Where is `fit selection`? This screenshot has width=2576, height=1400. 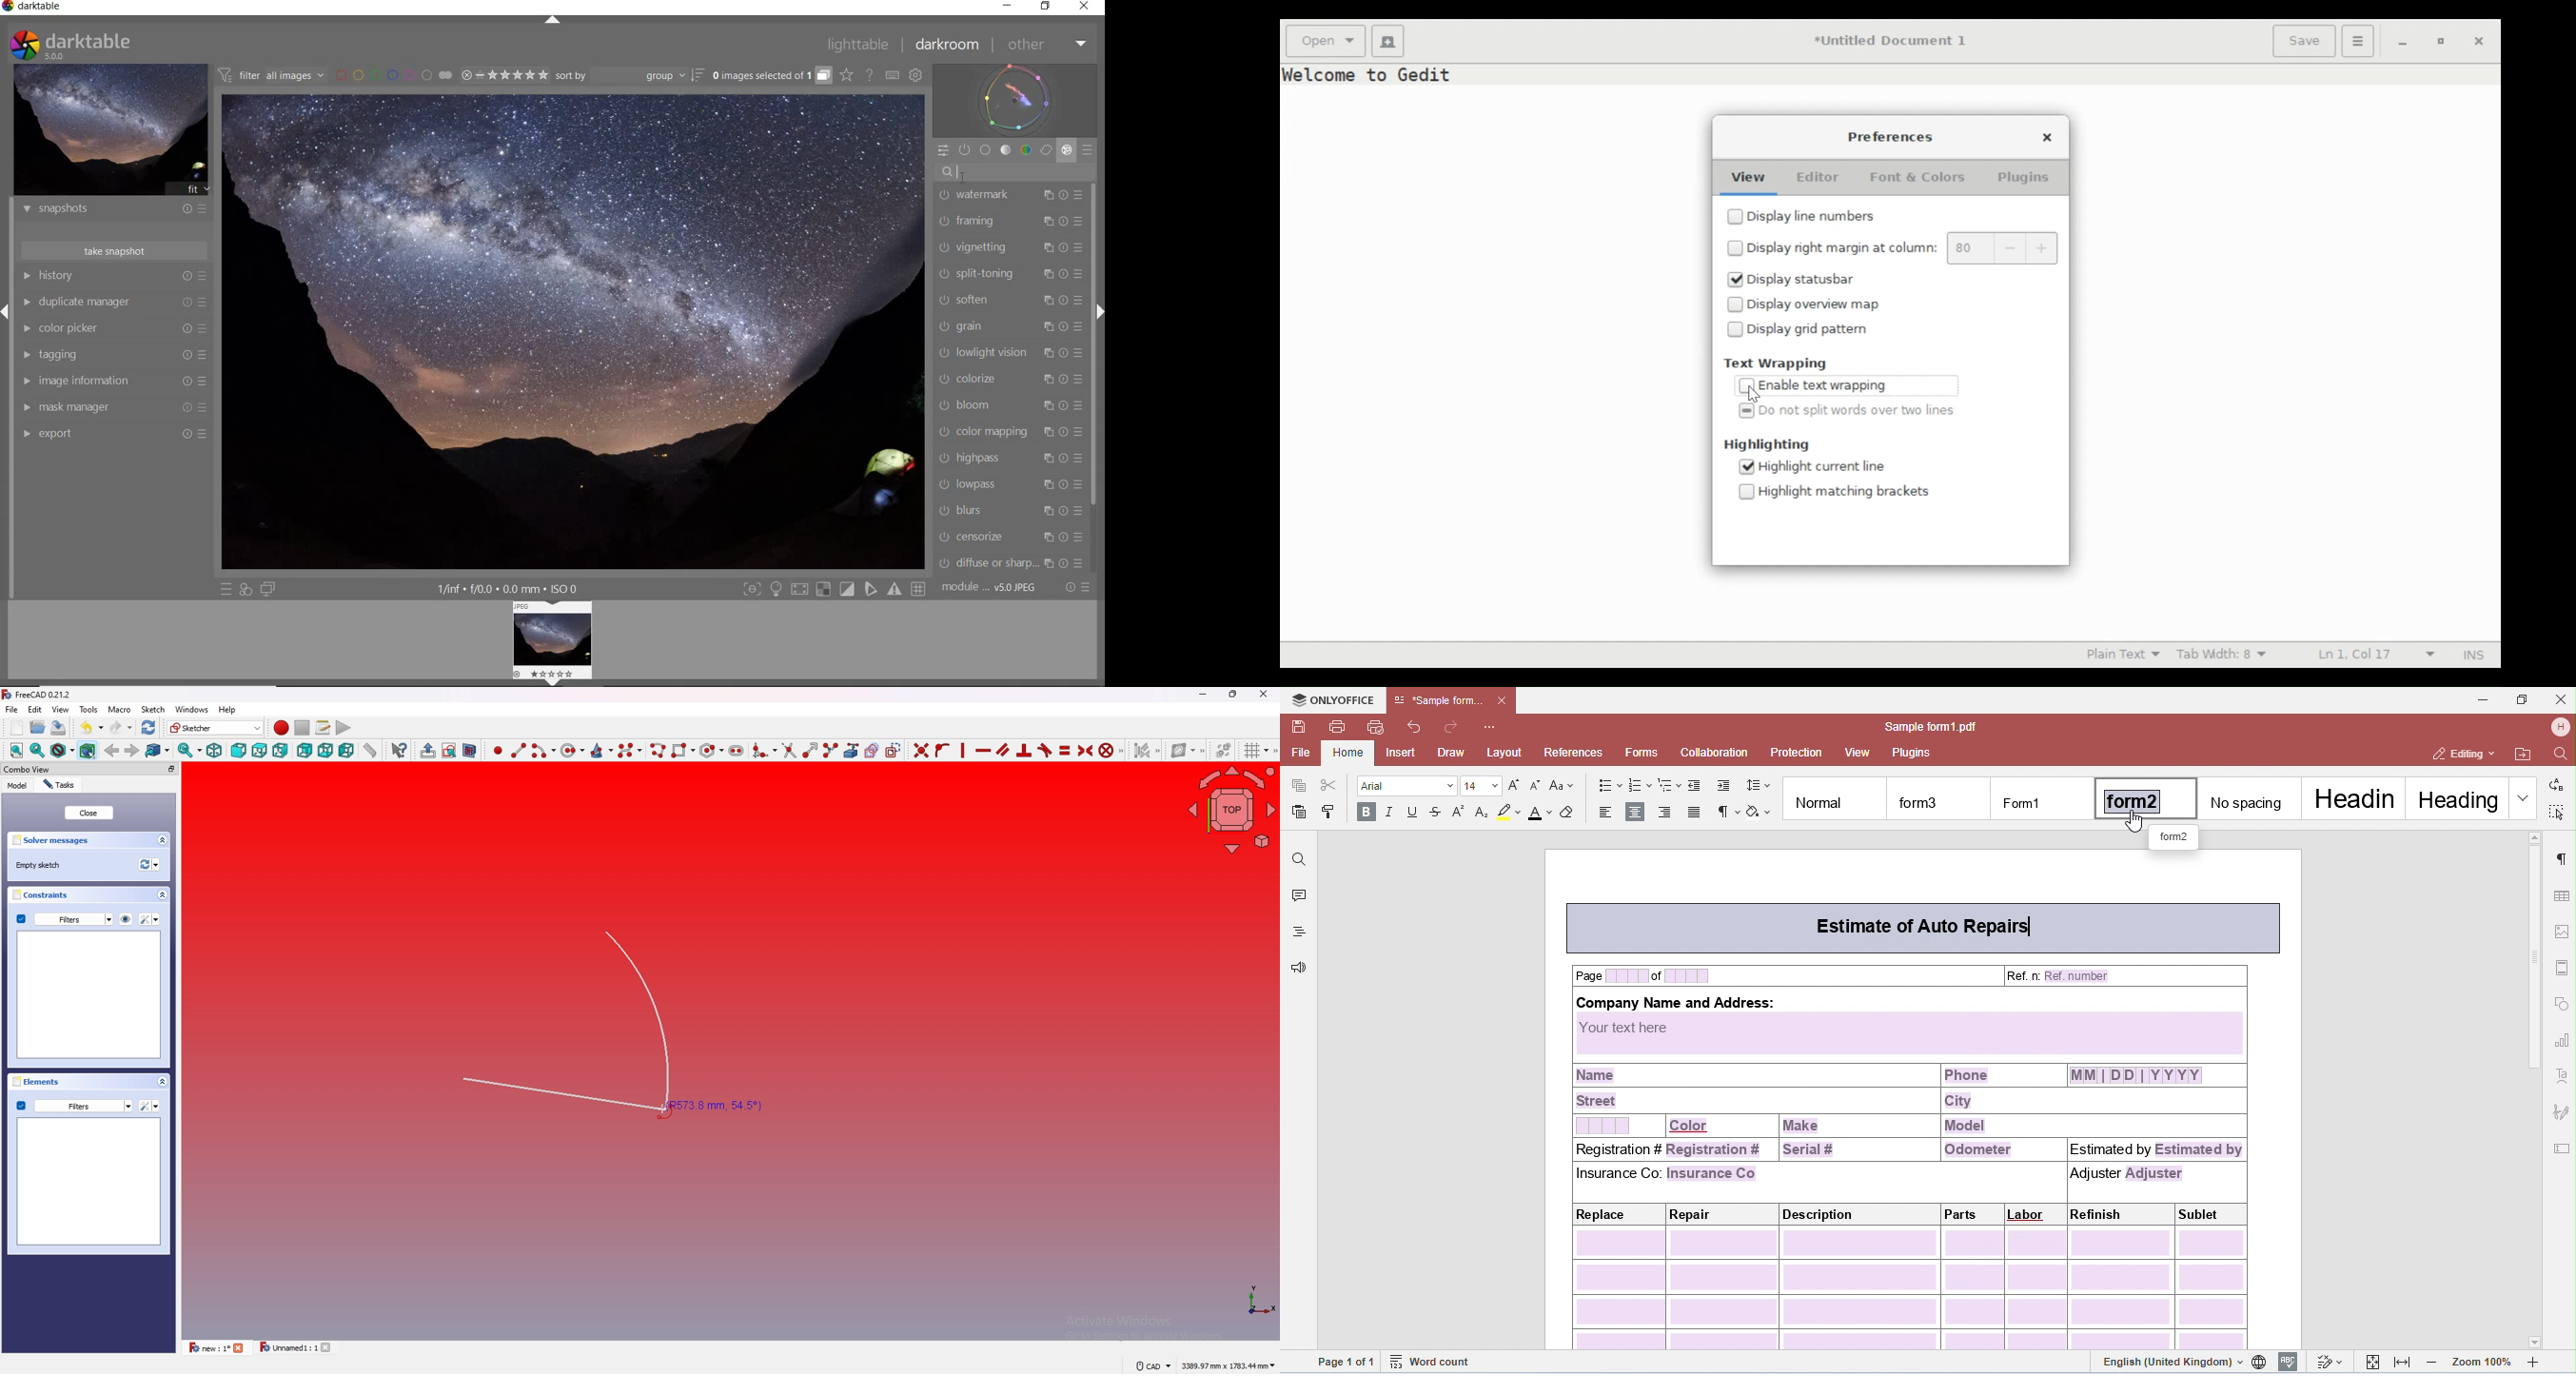
fit selection is located at coordinates (37, 750).